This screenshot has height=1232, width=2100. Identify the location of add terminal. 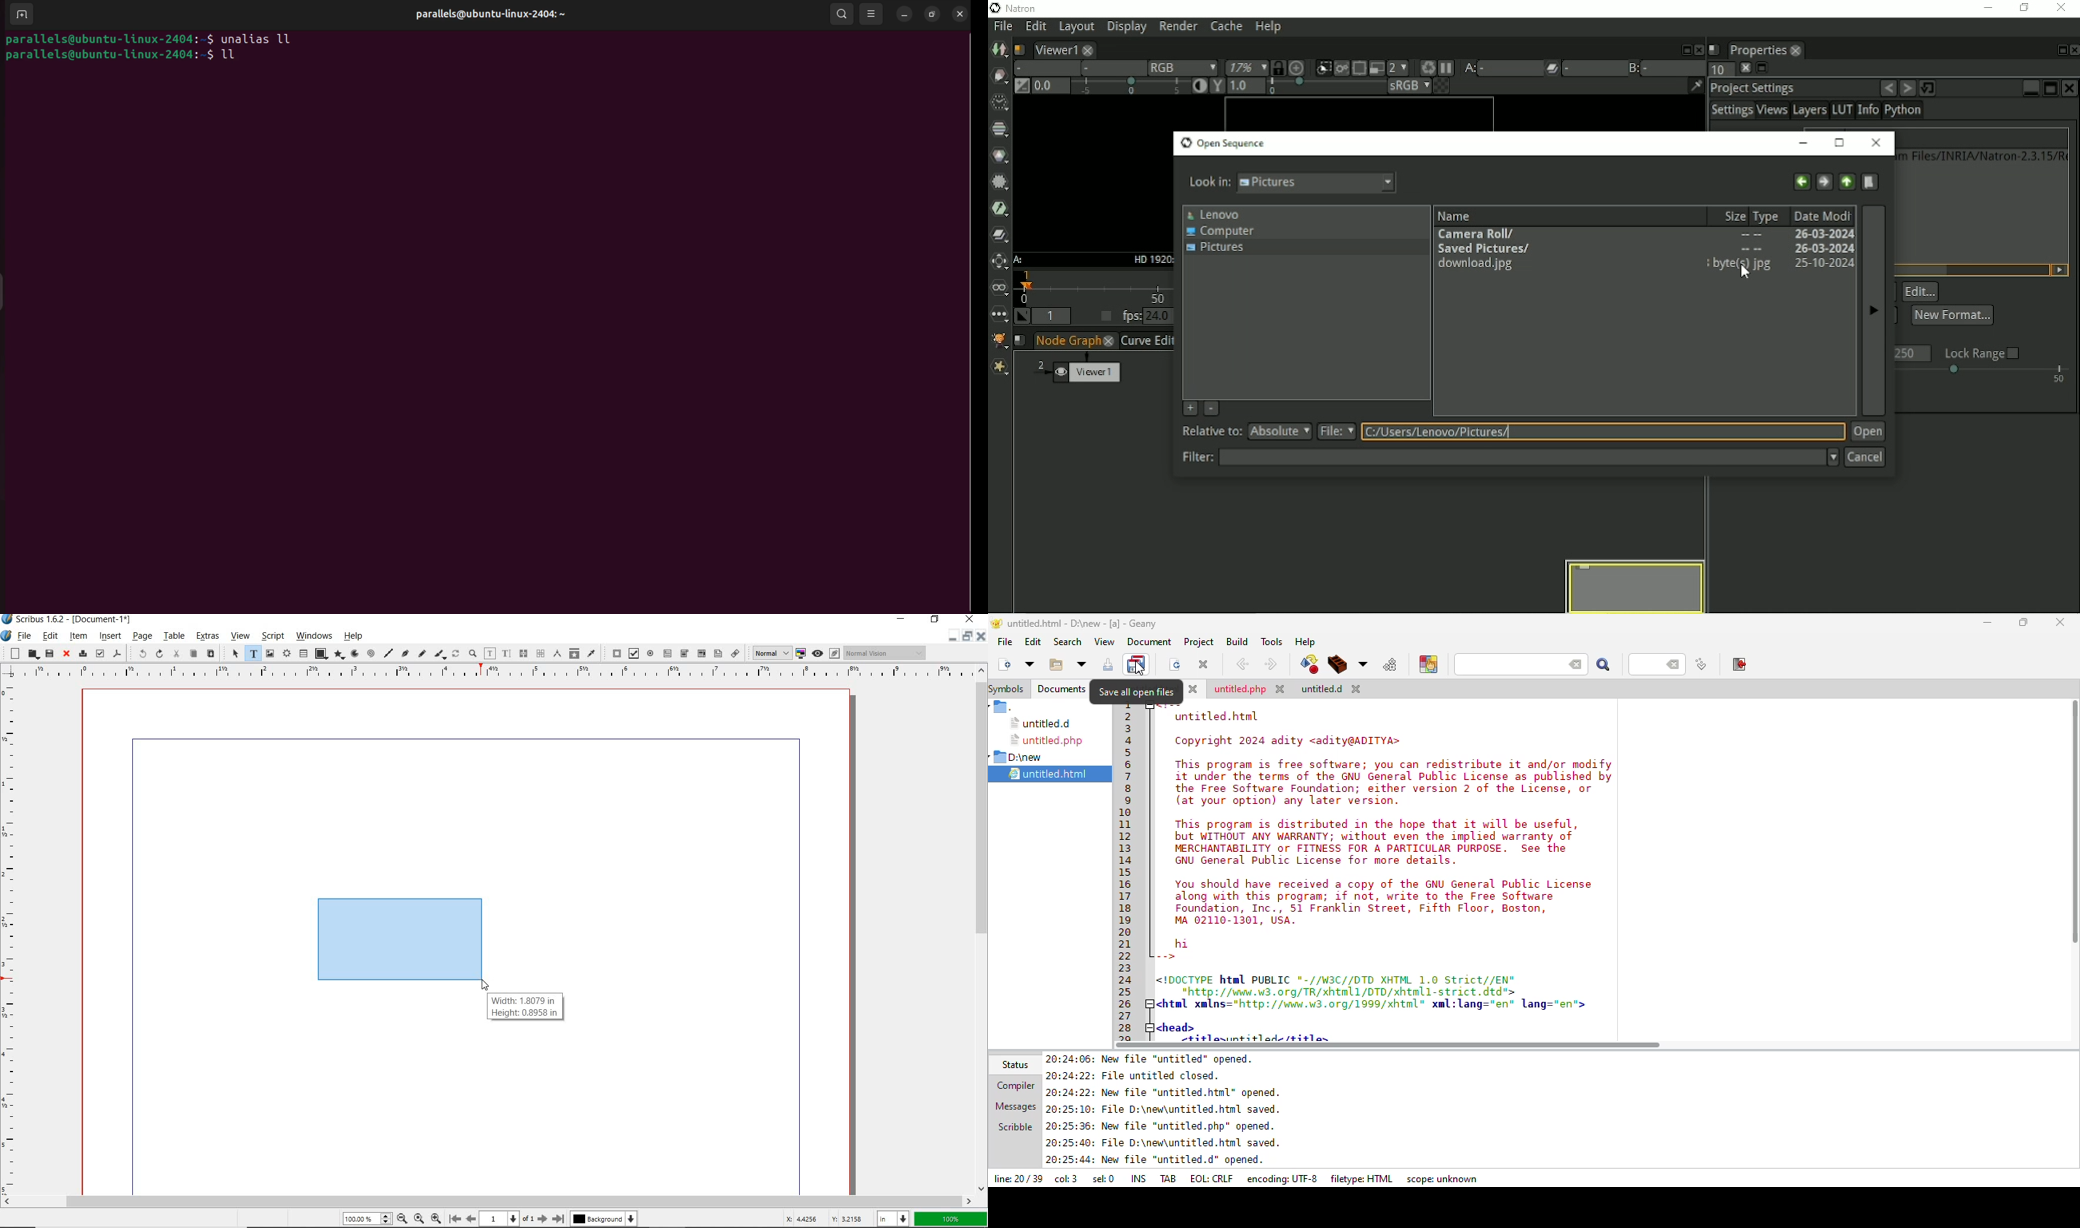
(19, 16).